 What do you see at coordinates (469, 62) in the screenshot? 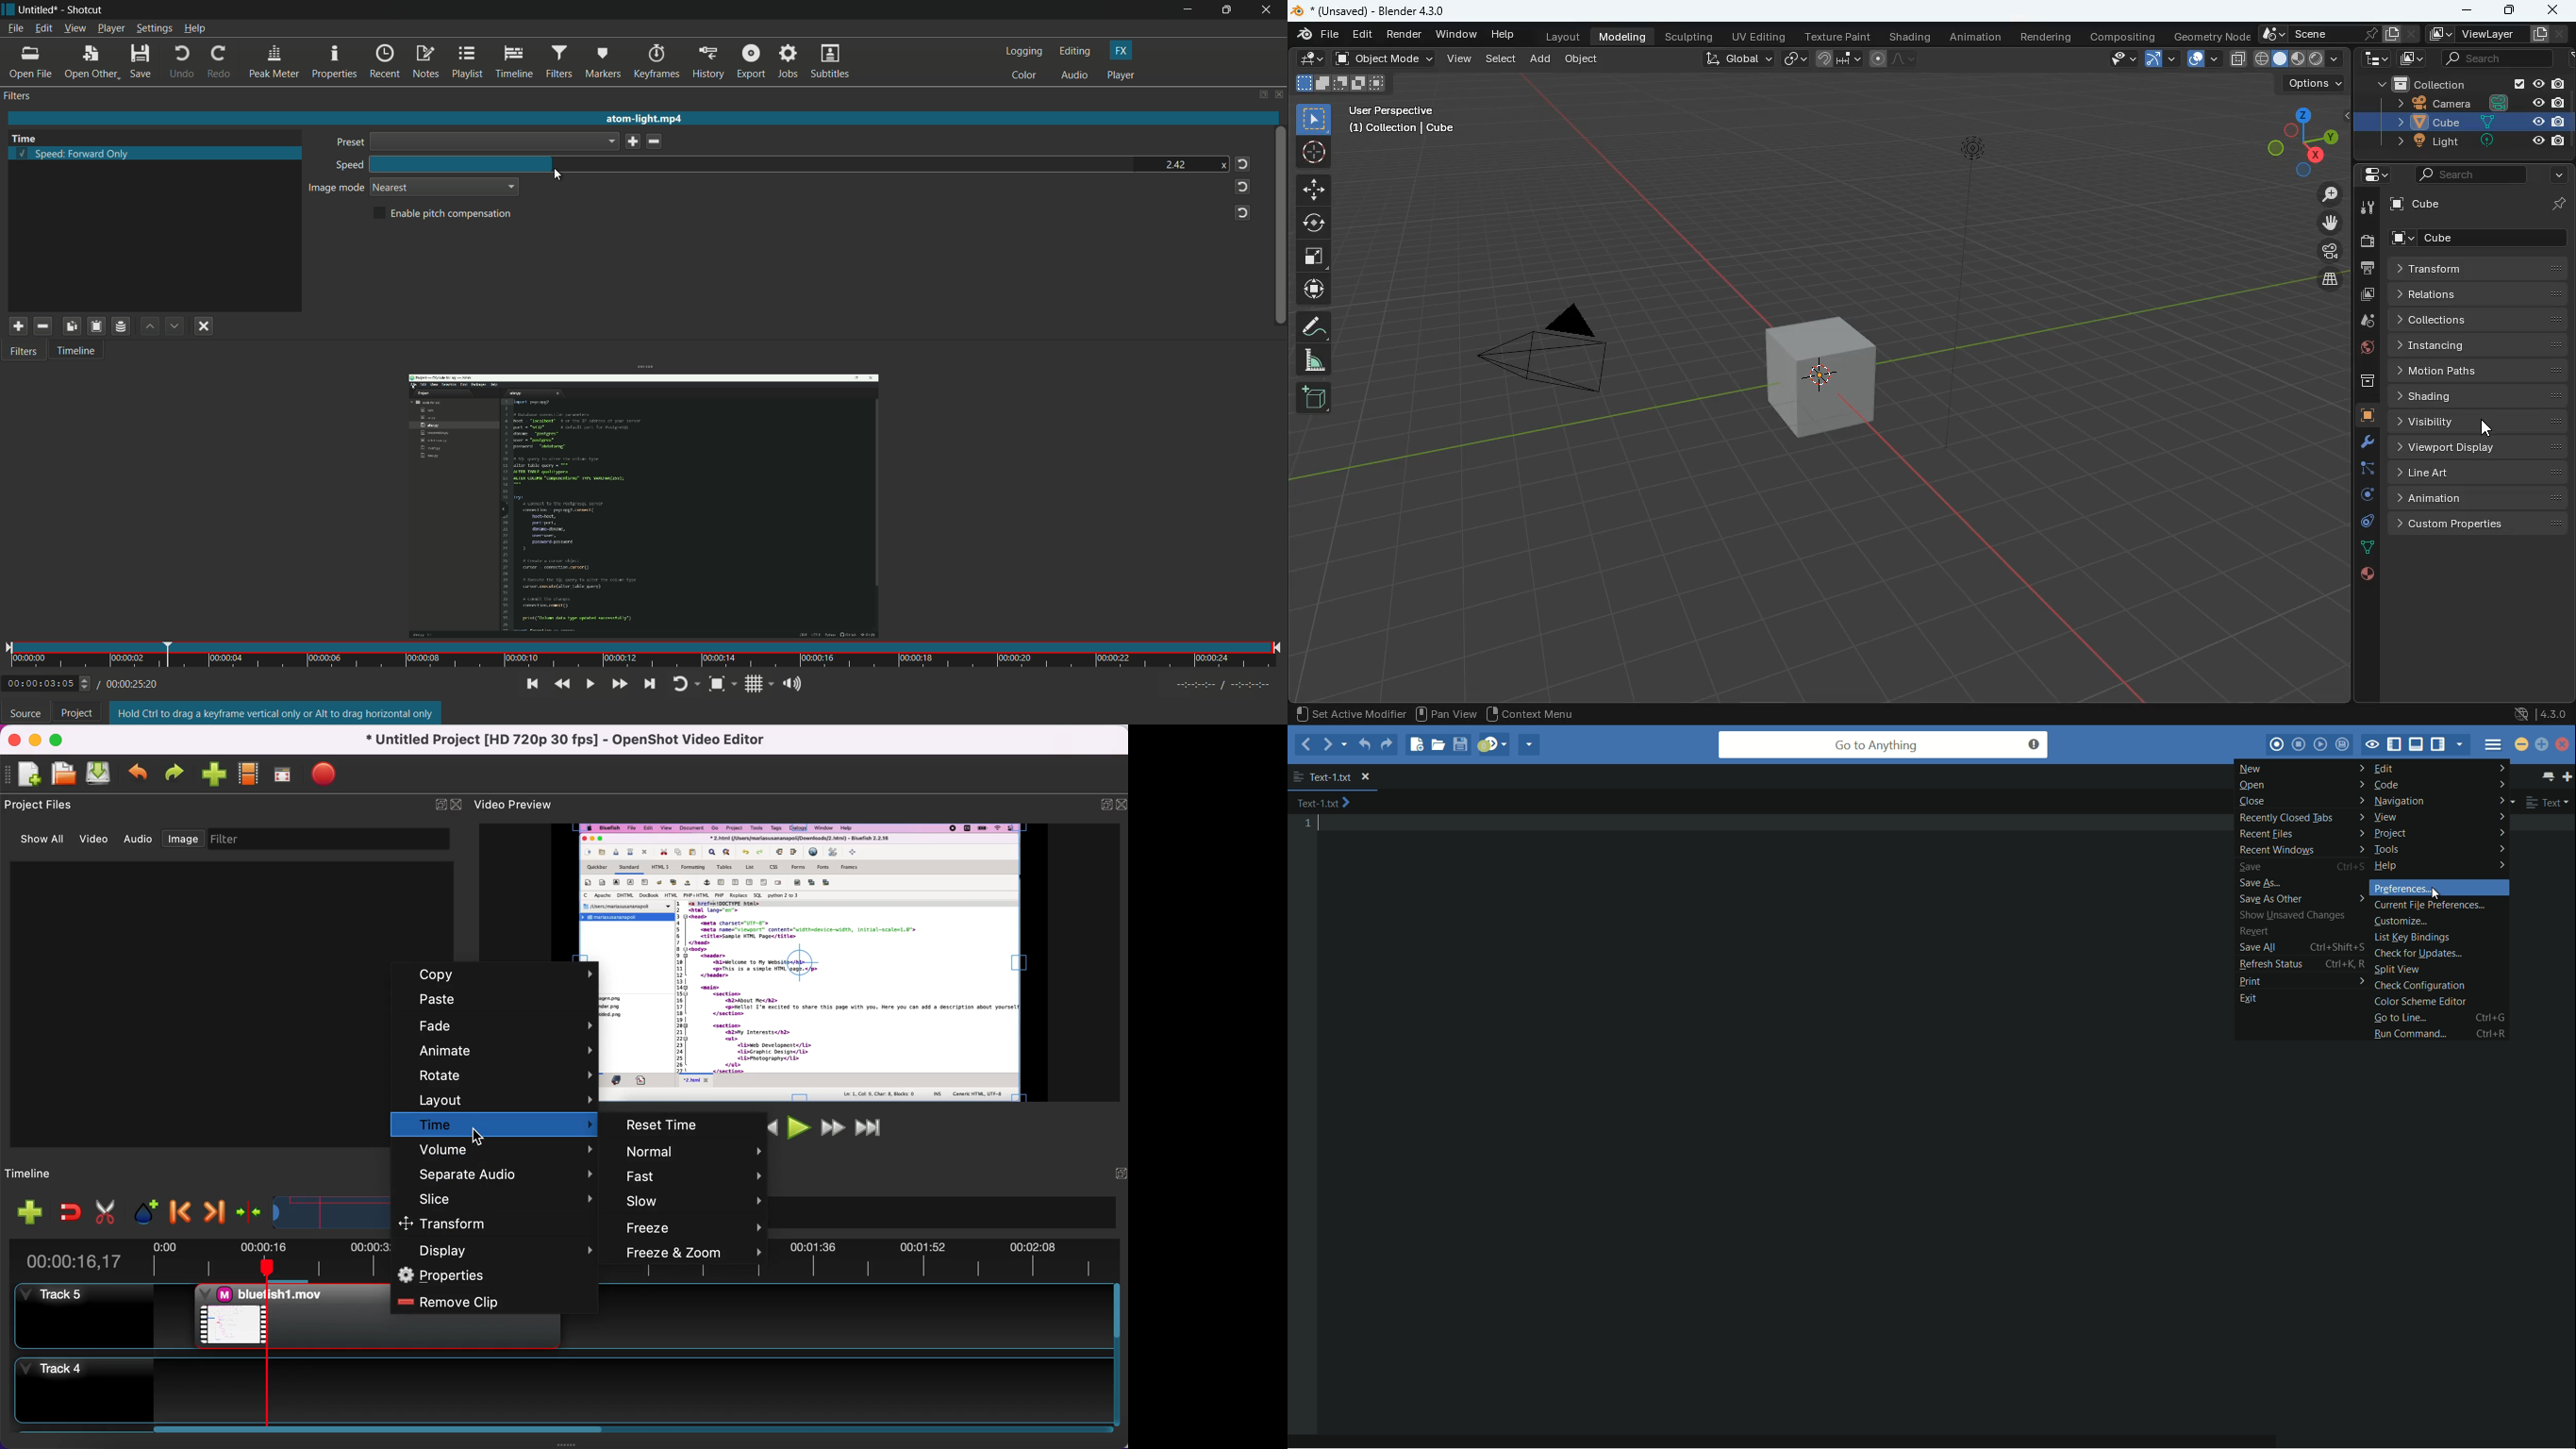
I see `playlist` at bounding box center [469, 62].